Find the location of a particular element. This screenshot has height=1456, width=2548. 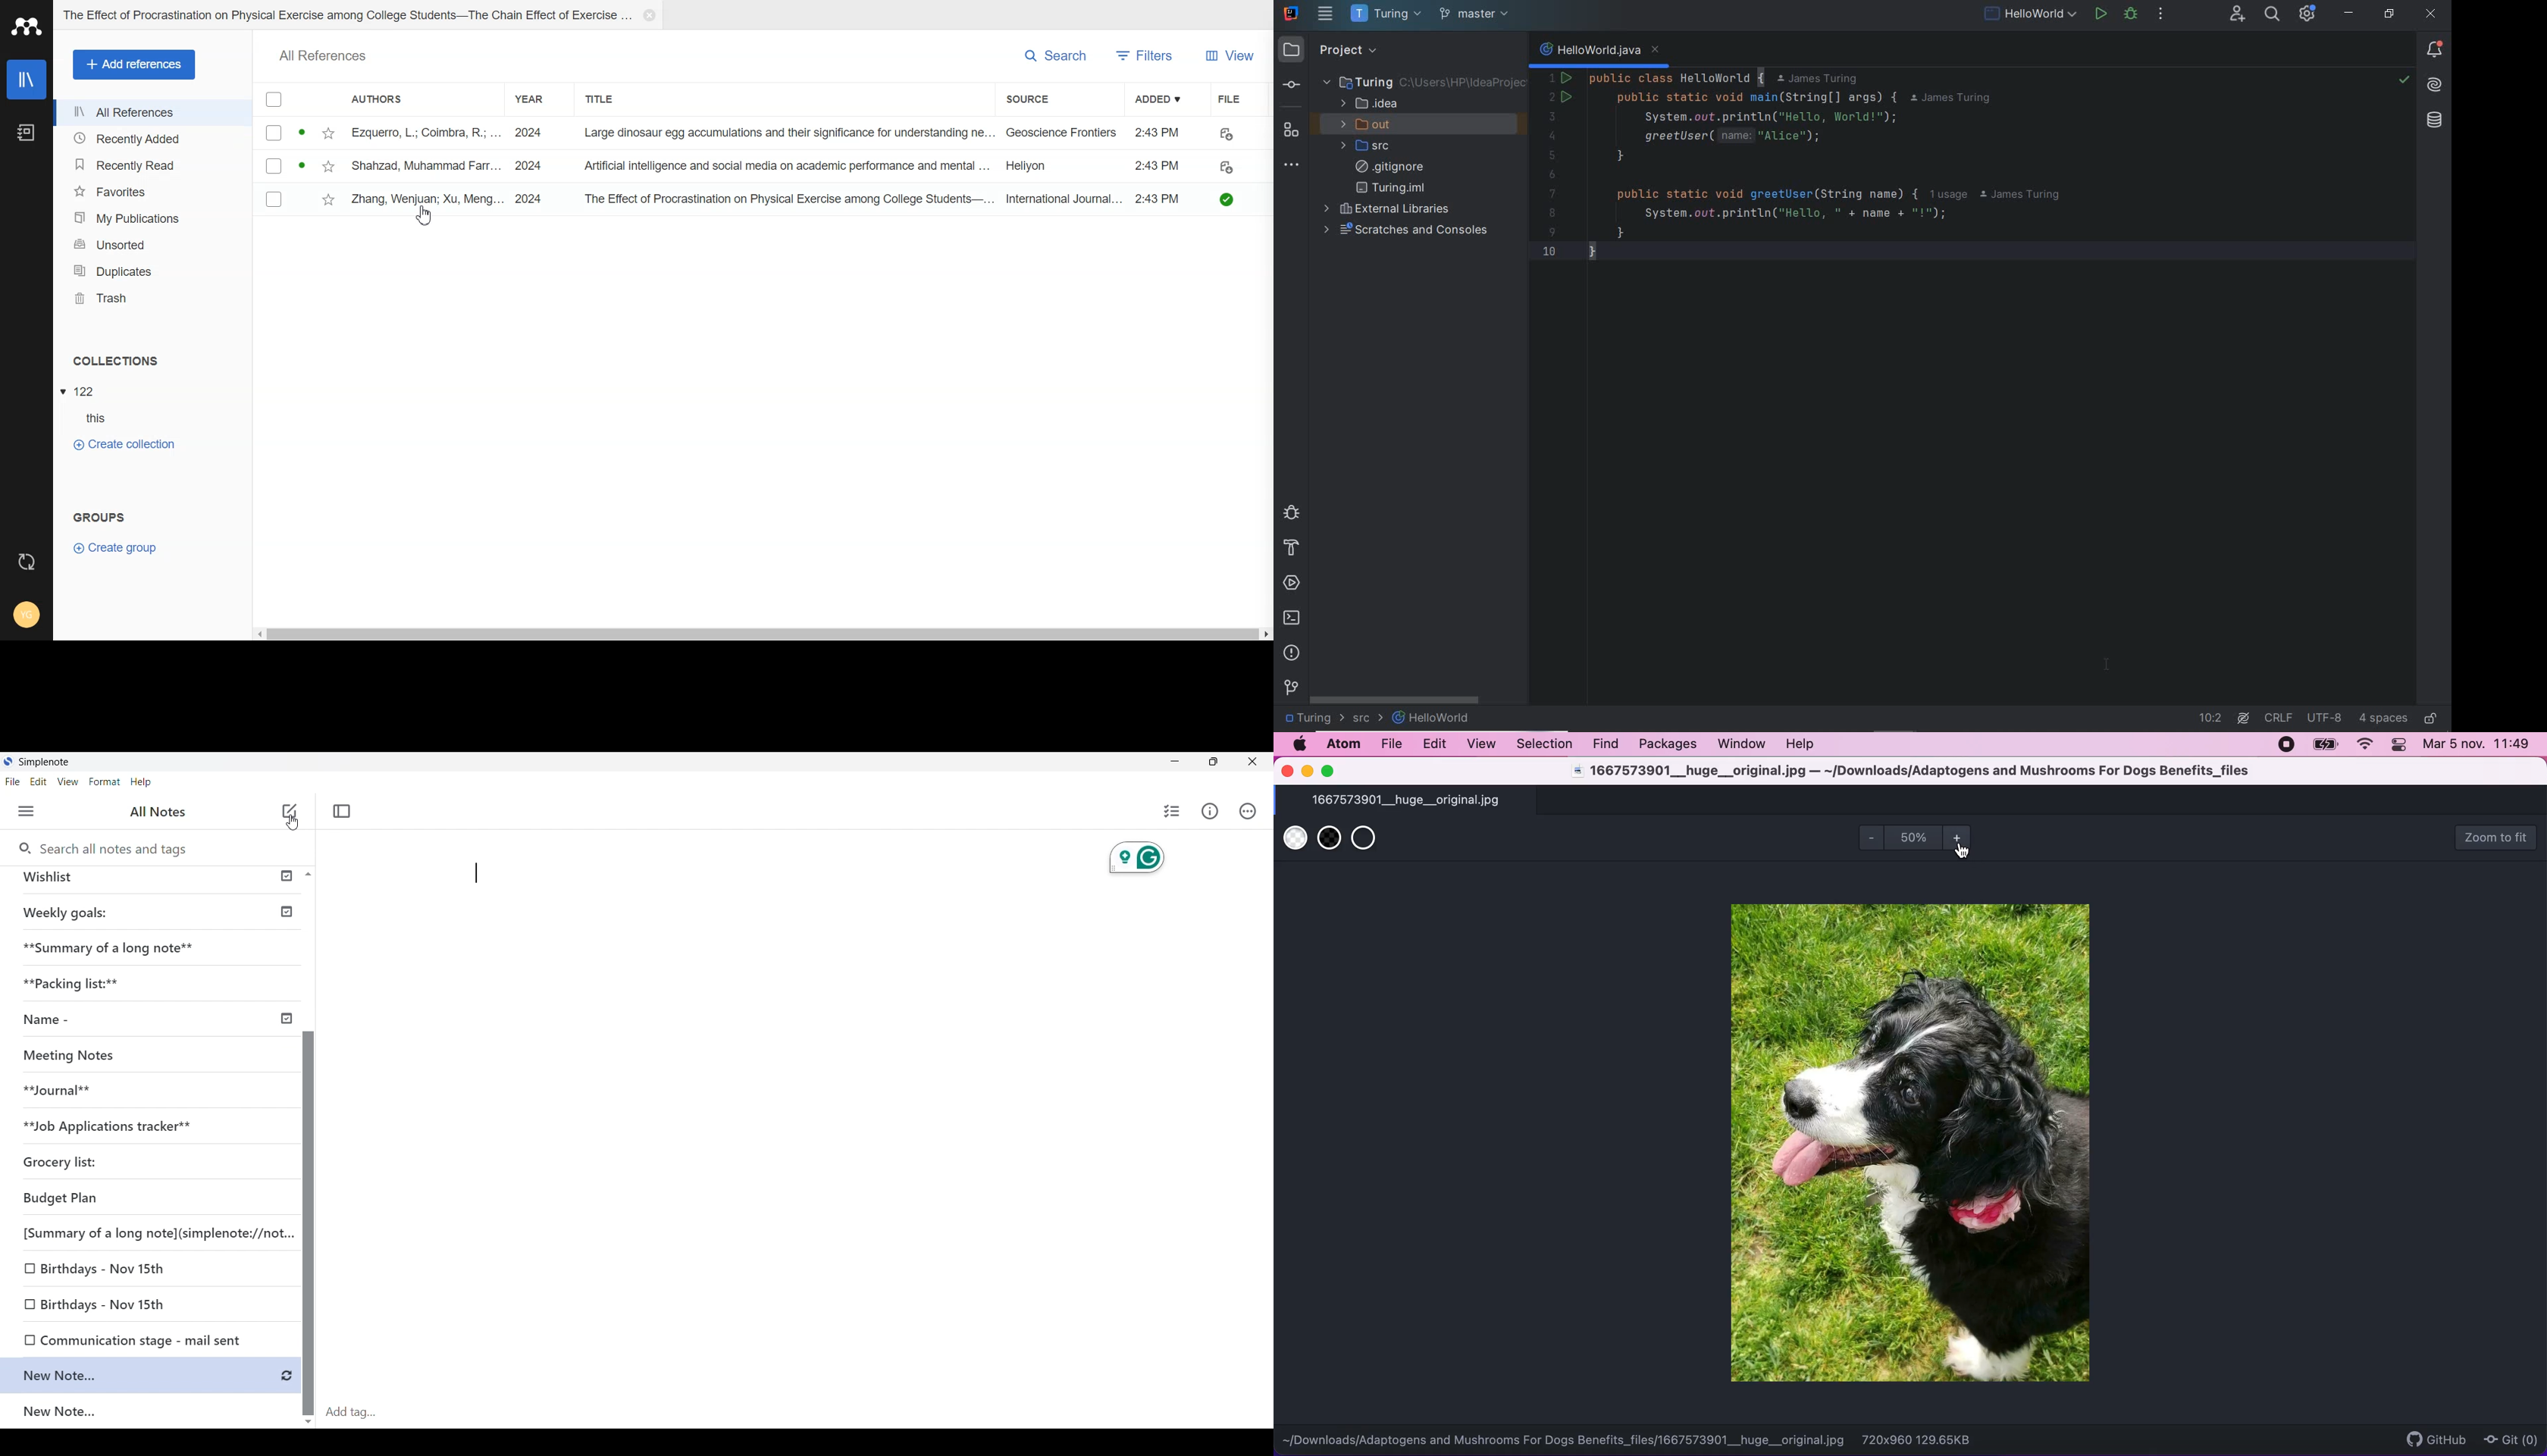

Account is located at coordinates (24, 611).